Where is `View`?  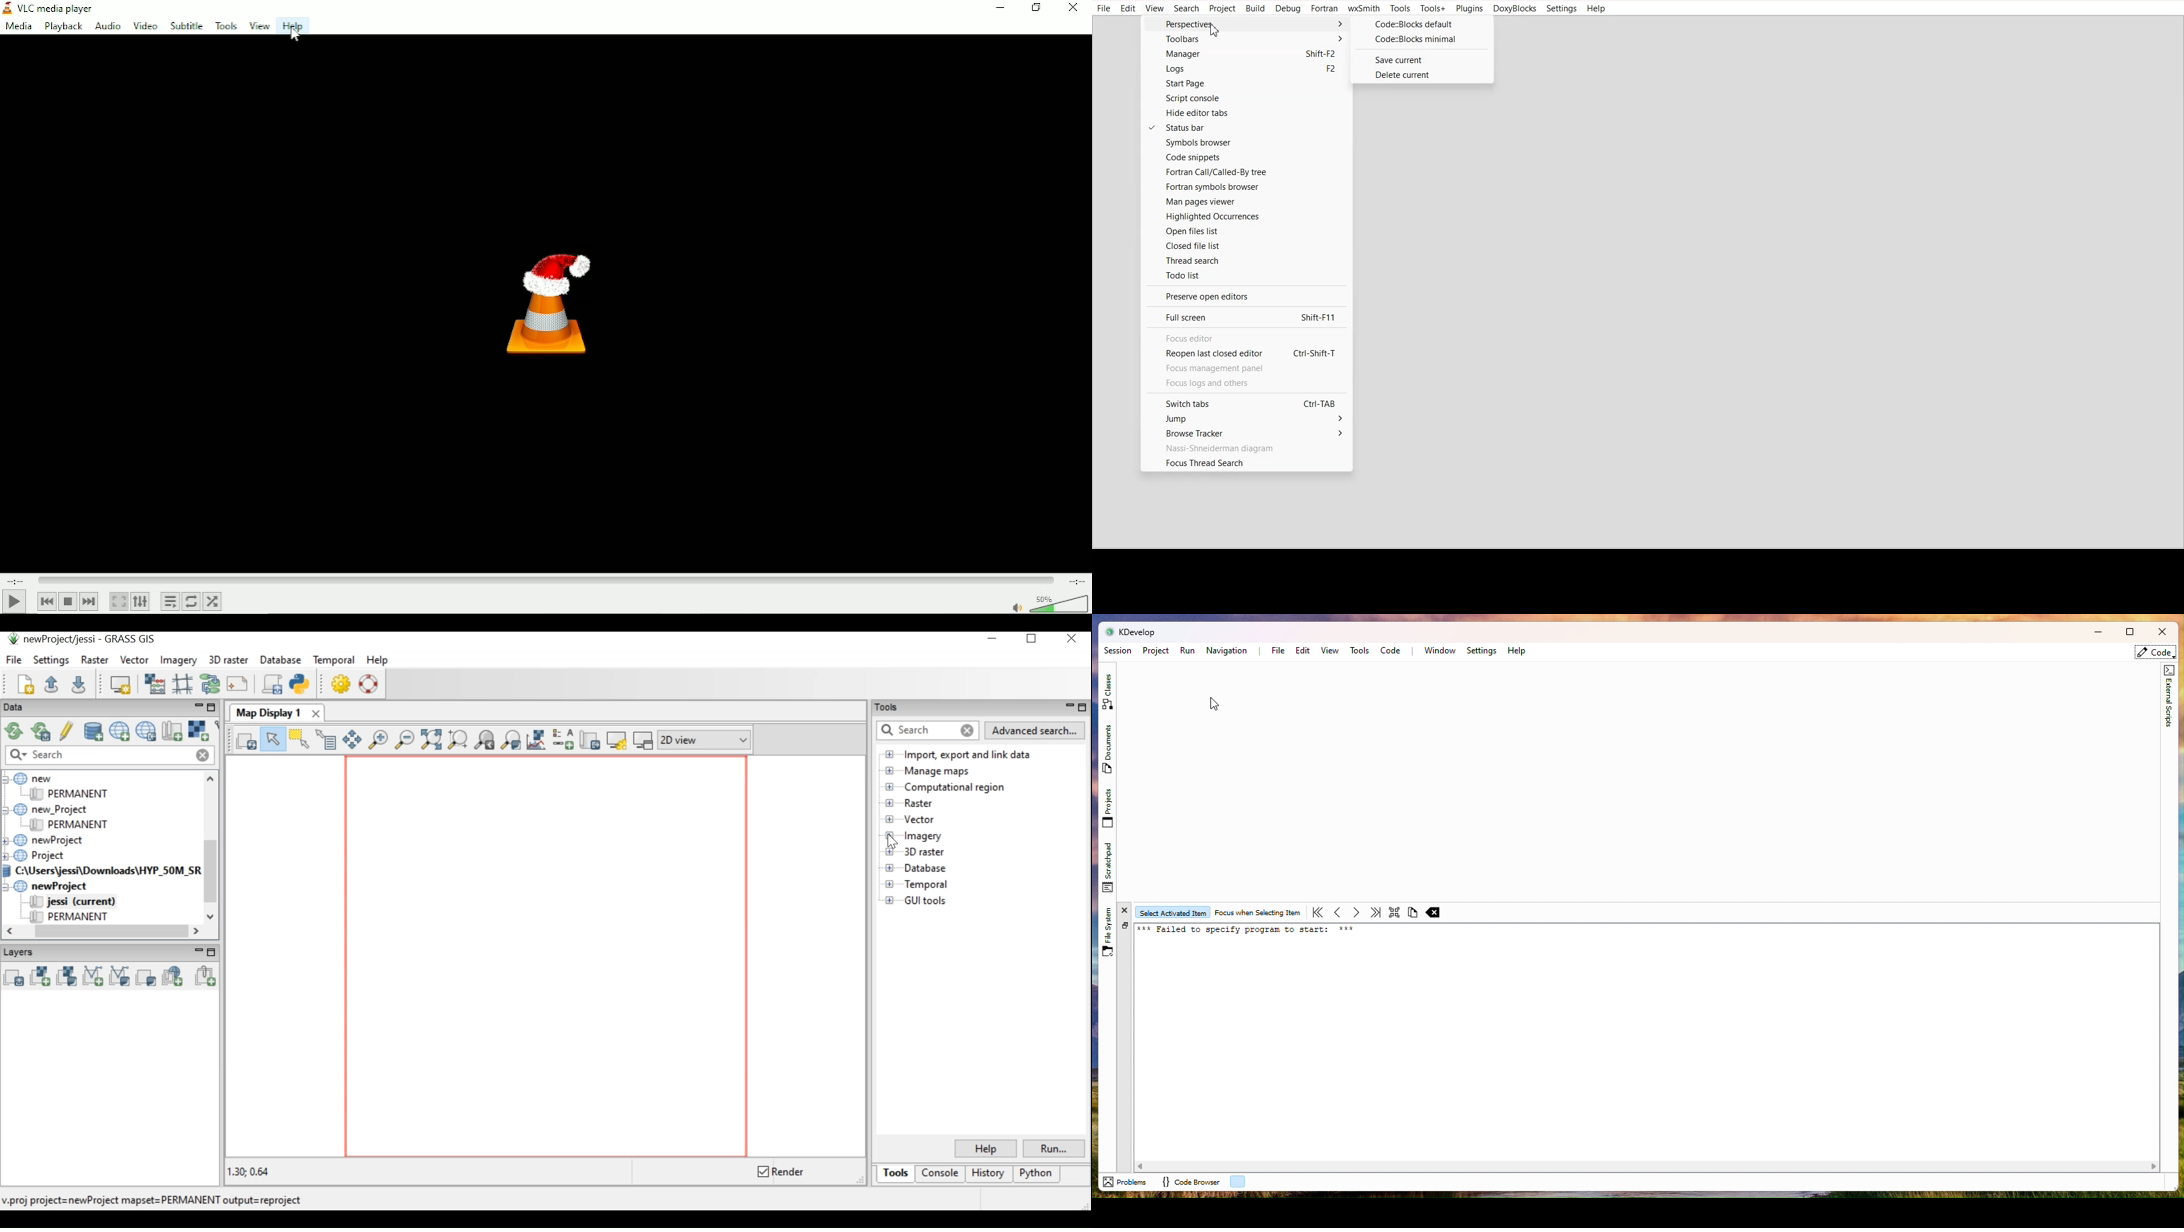 View is located at coordinates (1155, 9).